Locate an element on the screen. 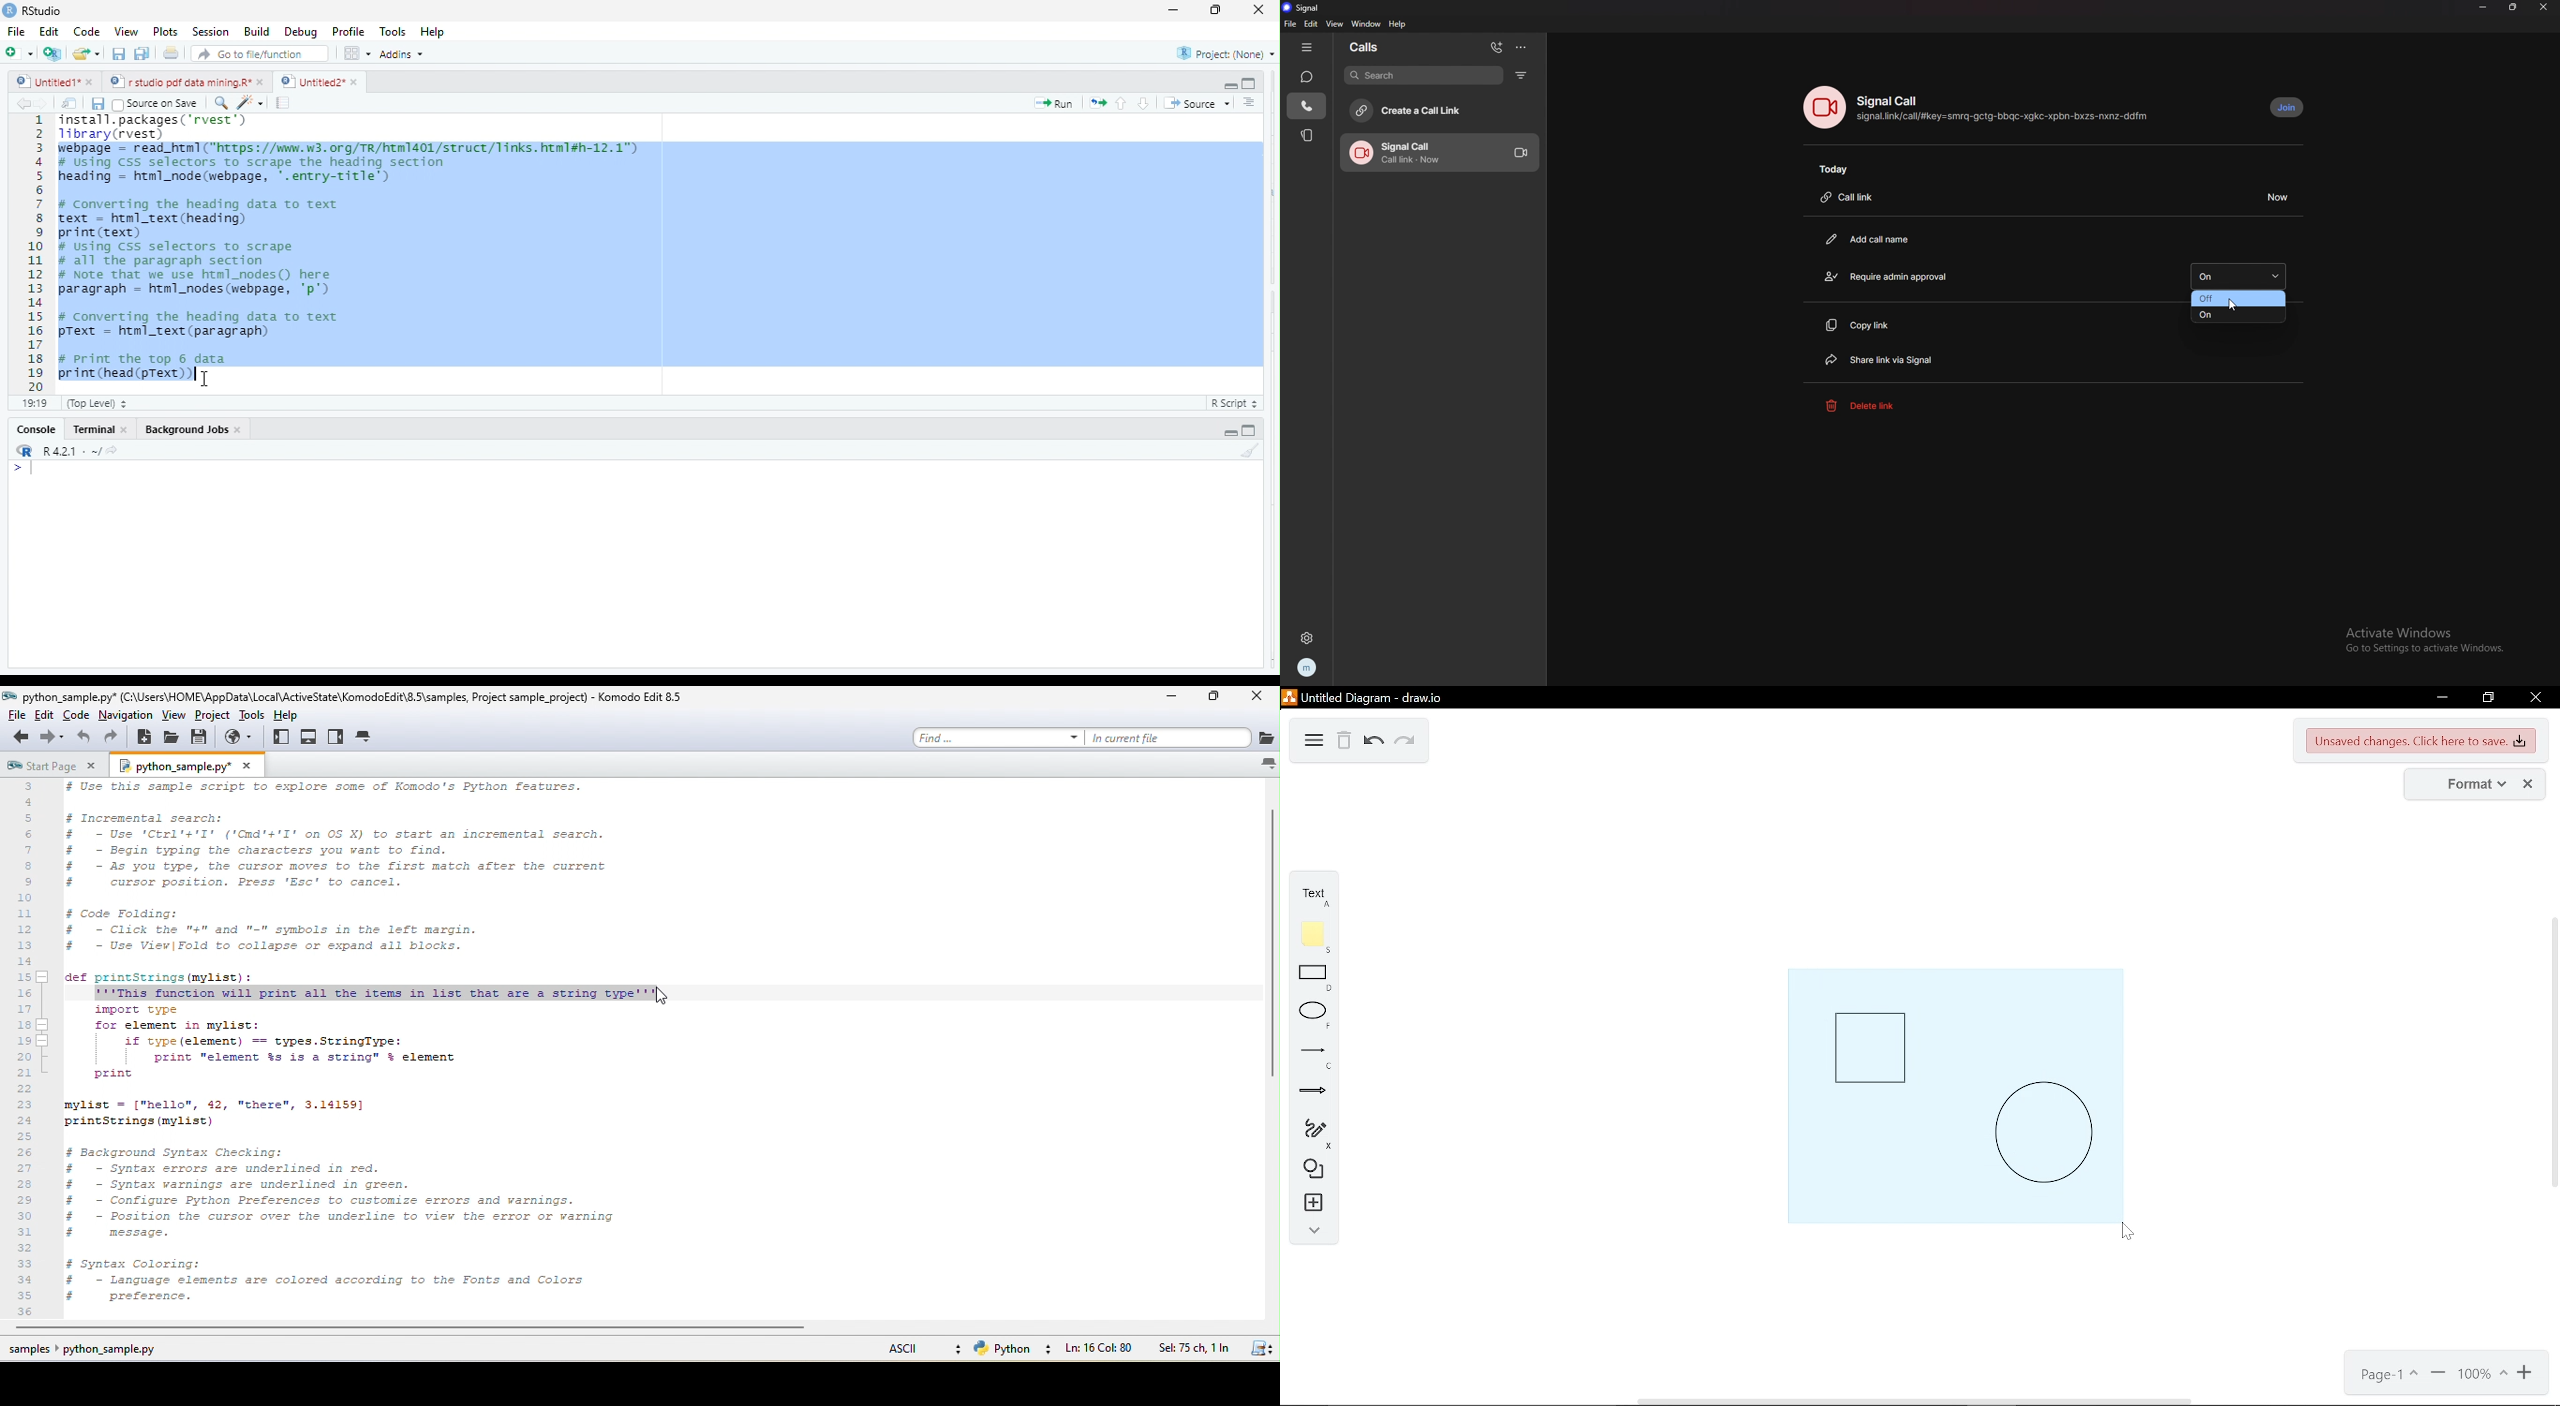   Go to file/function is located at coordinates (261, 54).